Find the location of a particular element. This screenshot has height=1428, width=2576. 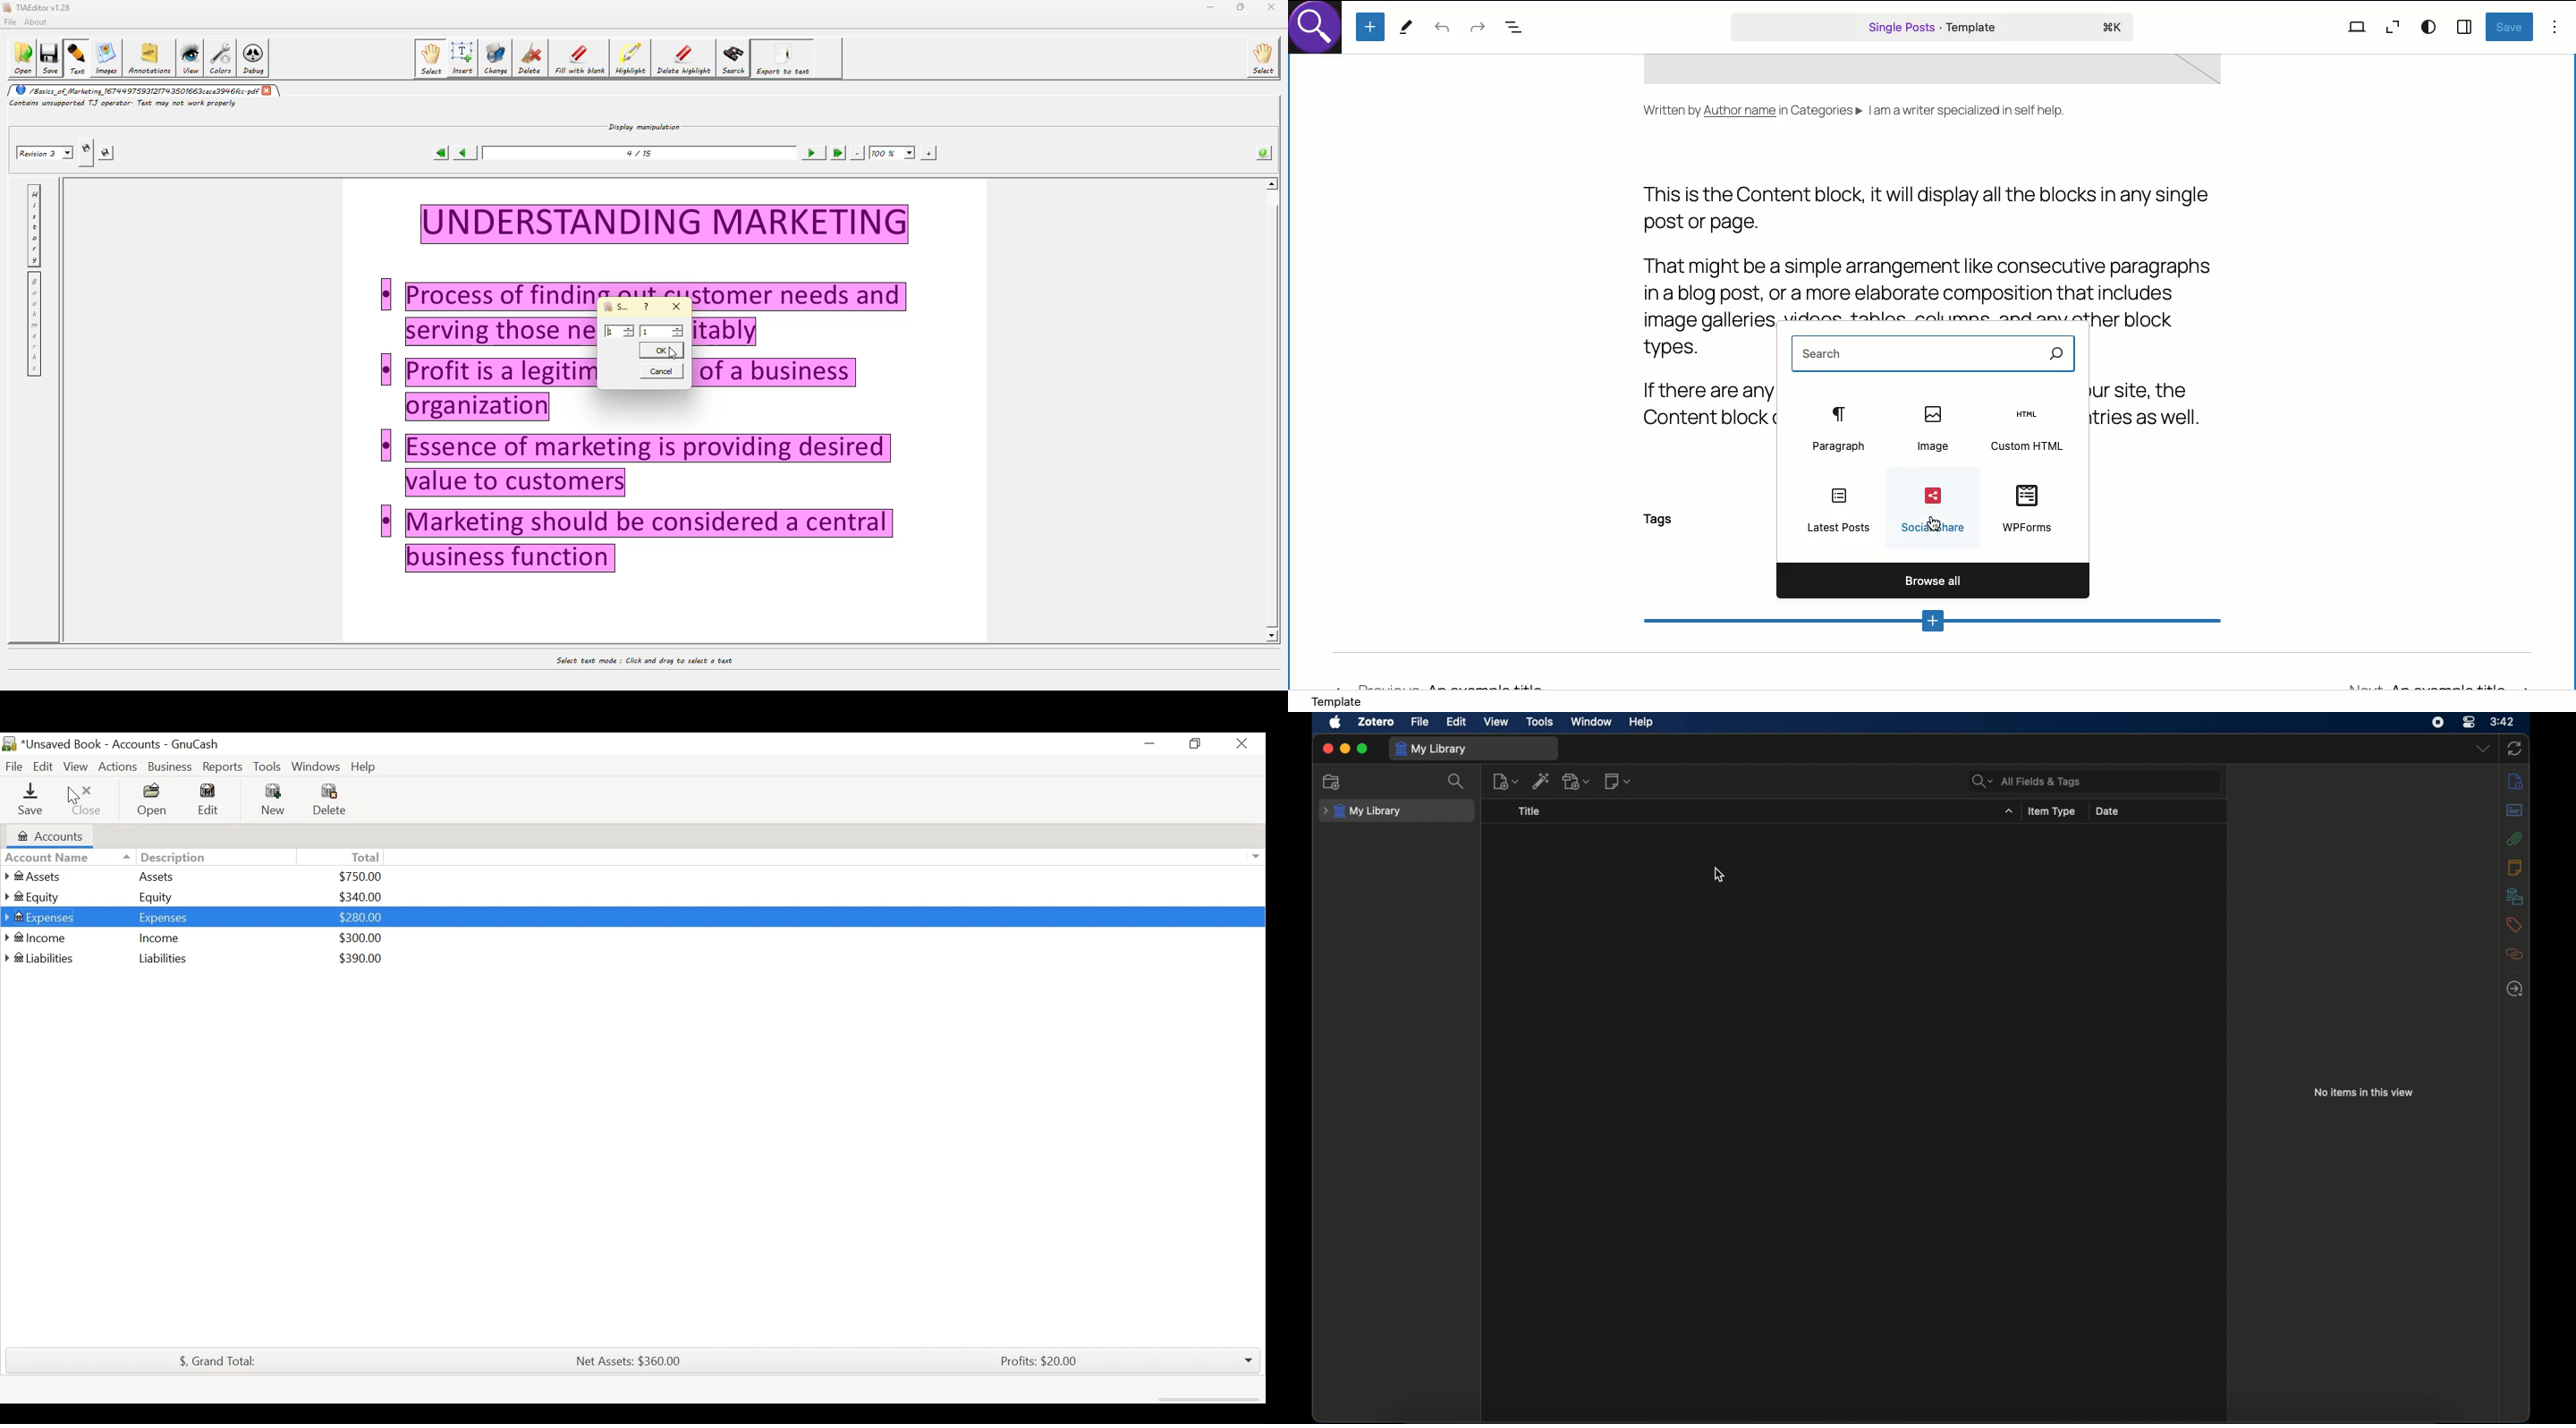

Save is located at coordinates (29, 799).